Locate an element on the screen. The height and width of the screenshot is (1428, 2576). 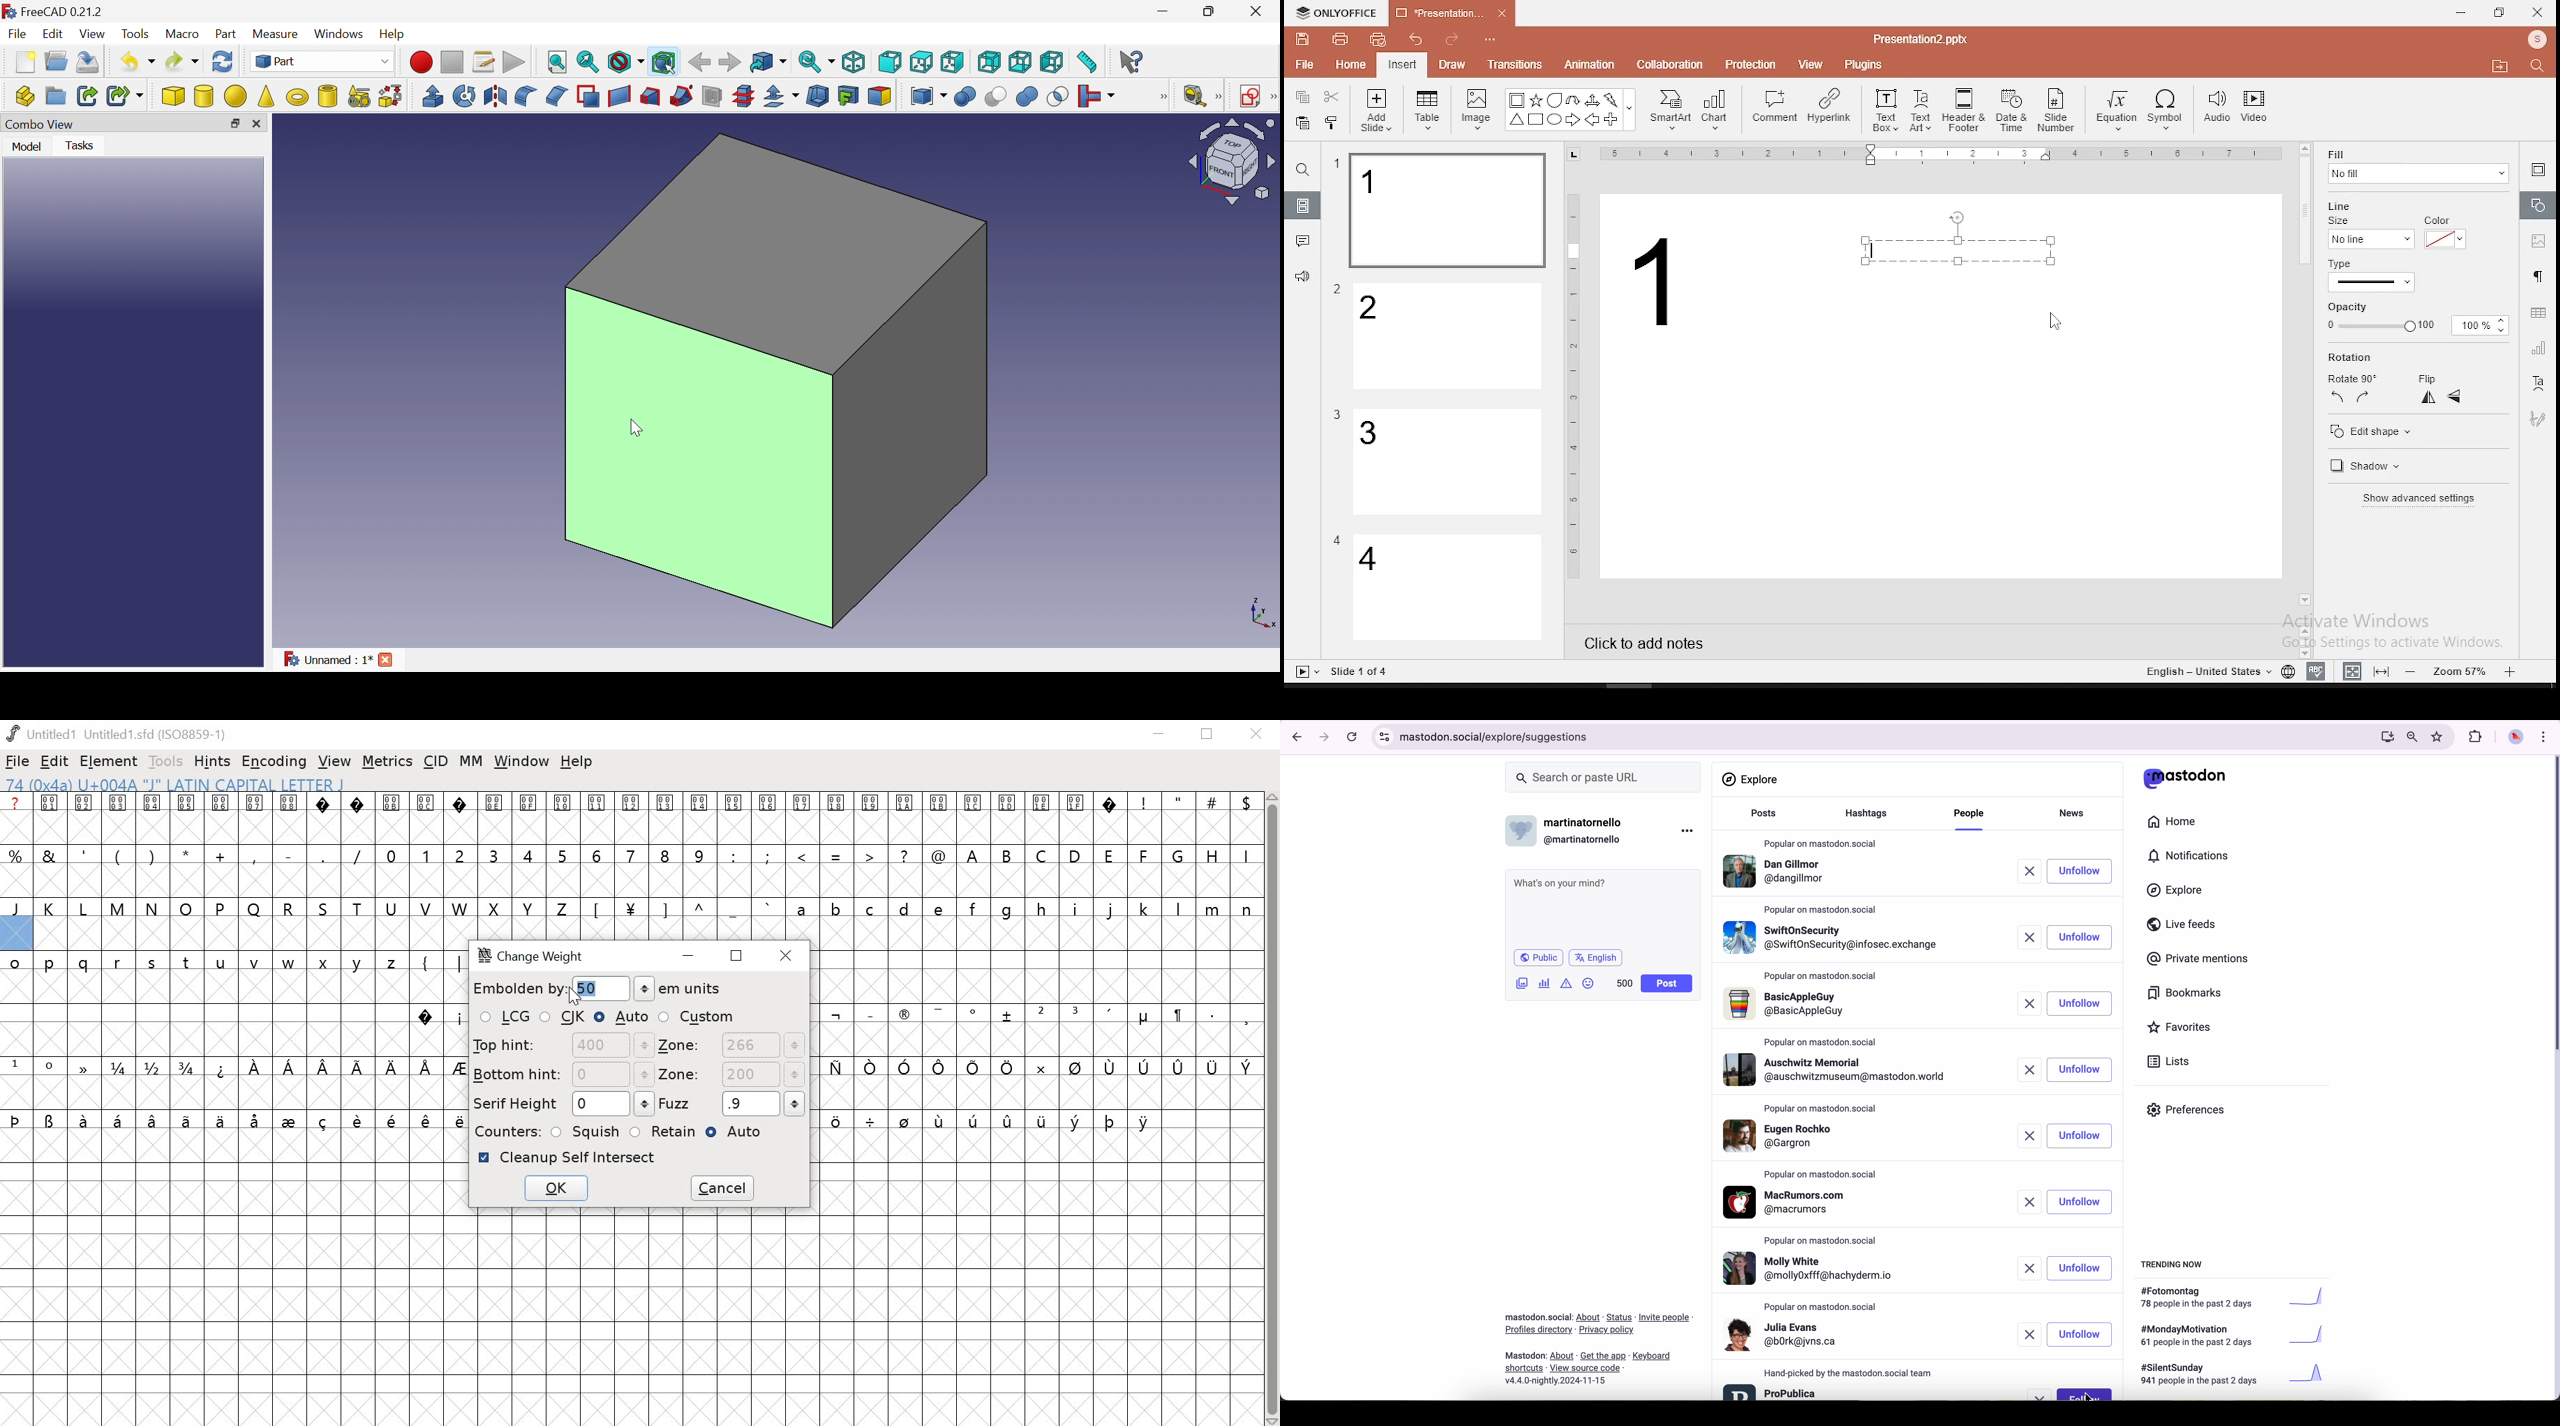
window is located at coordinates (522, 762).